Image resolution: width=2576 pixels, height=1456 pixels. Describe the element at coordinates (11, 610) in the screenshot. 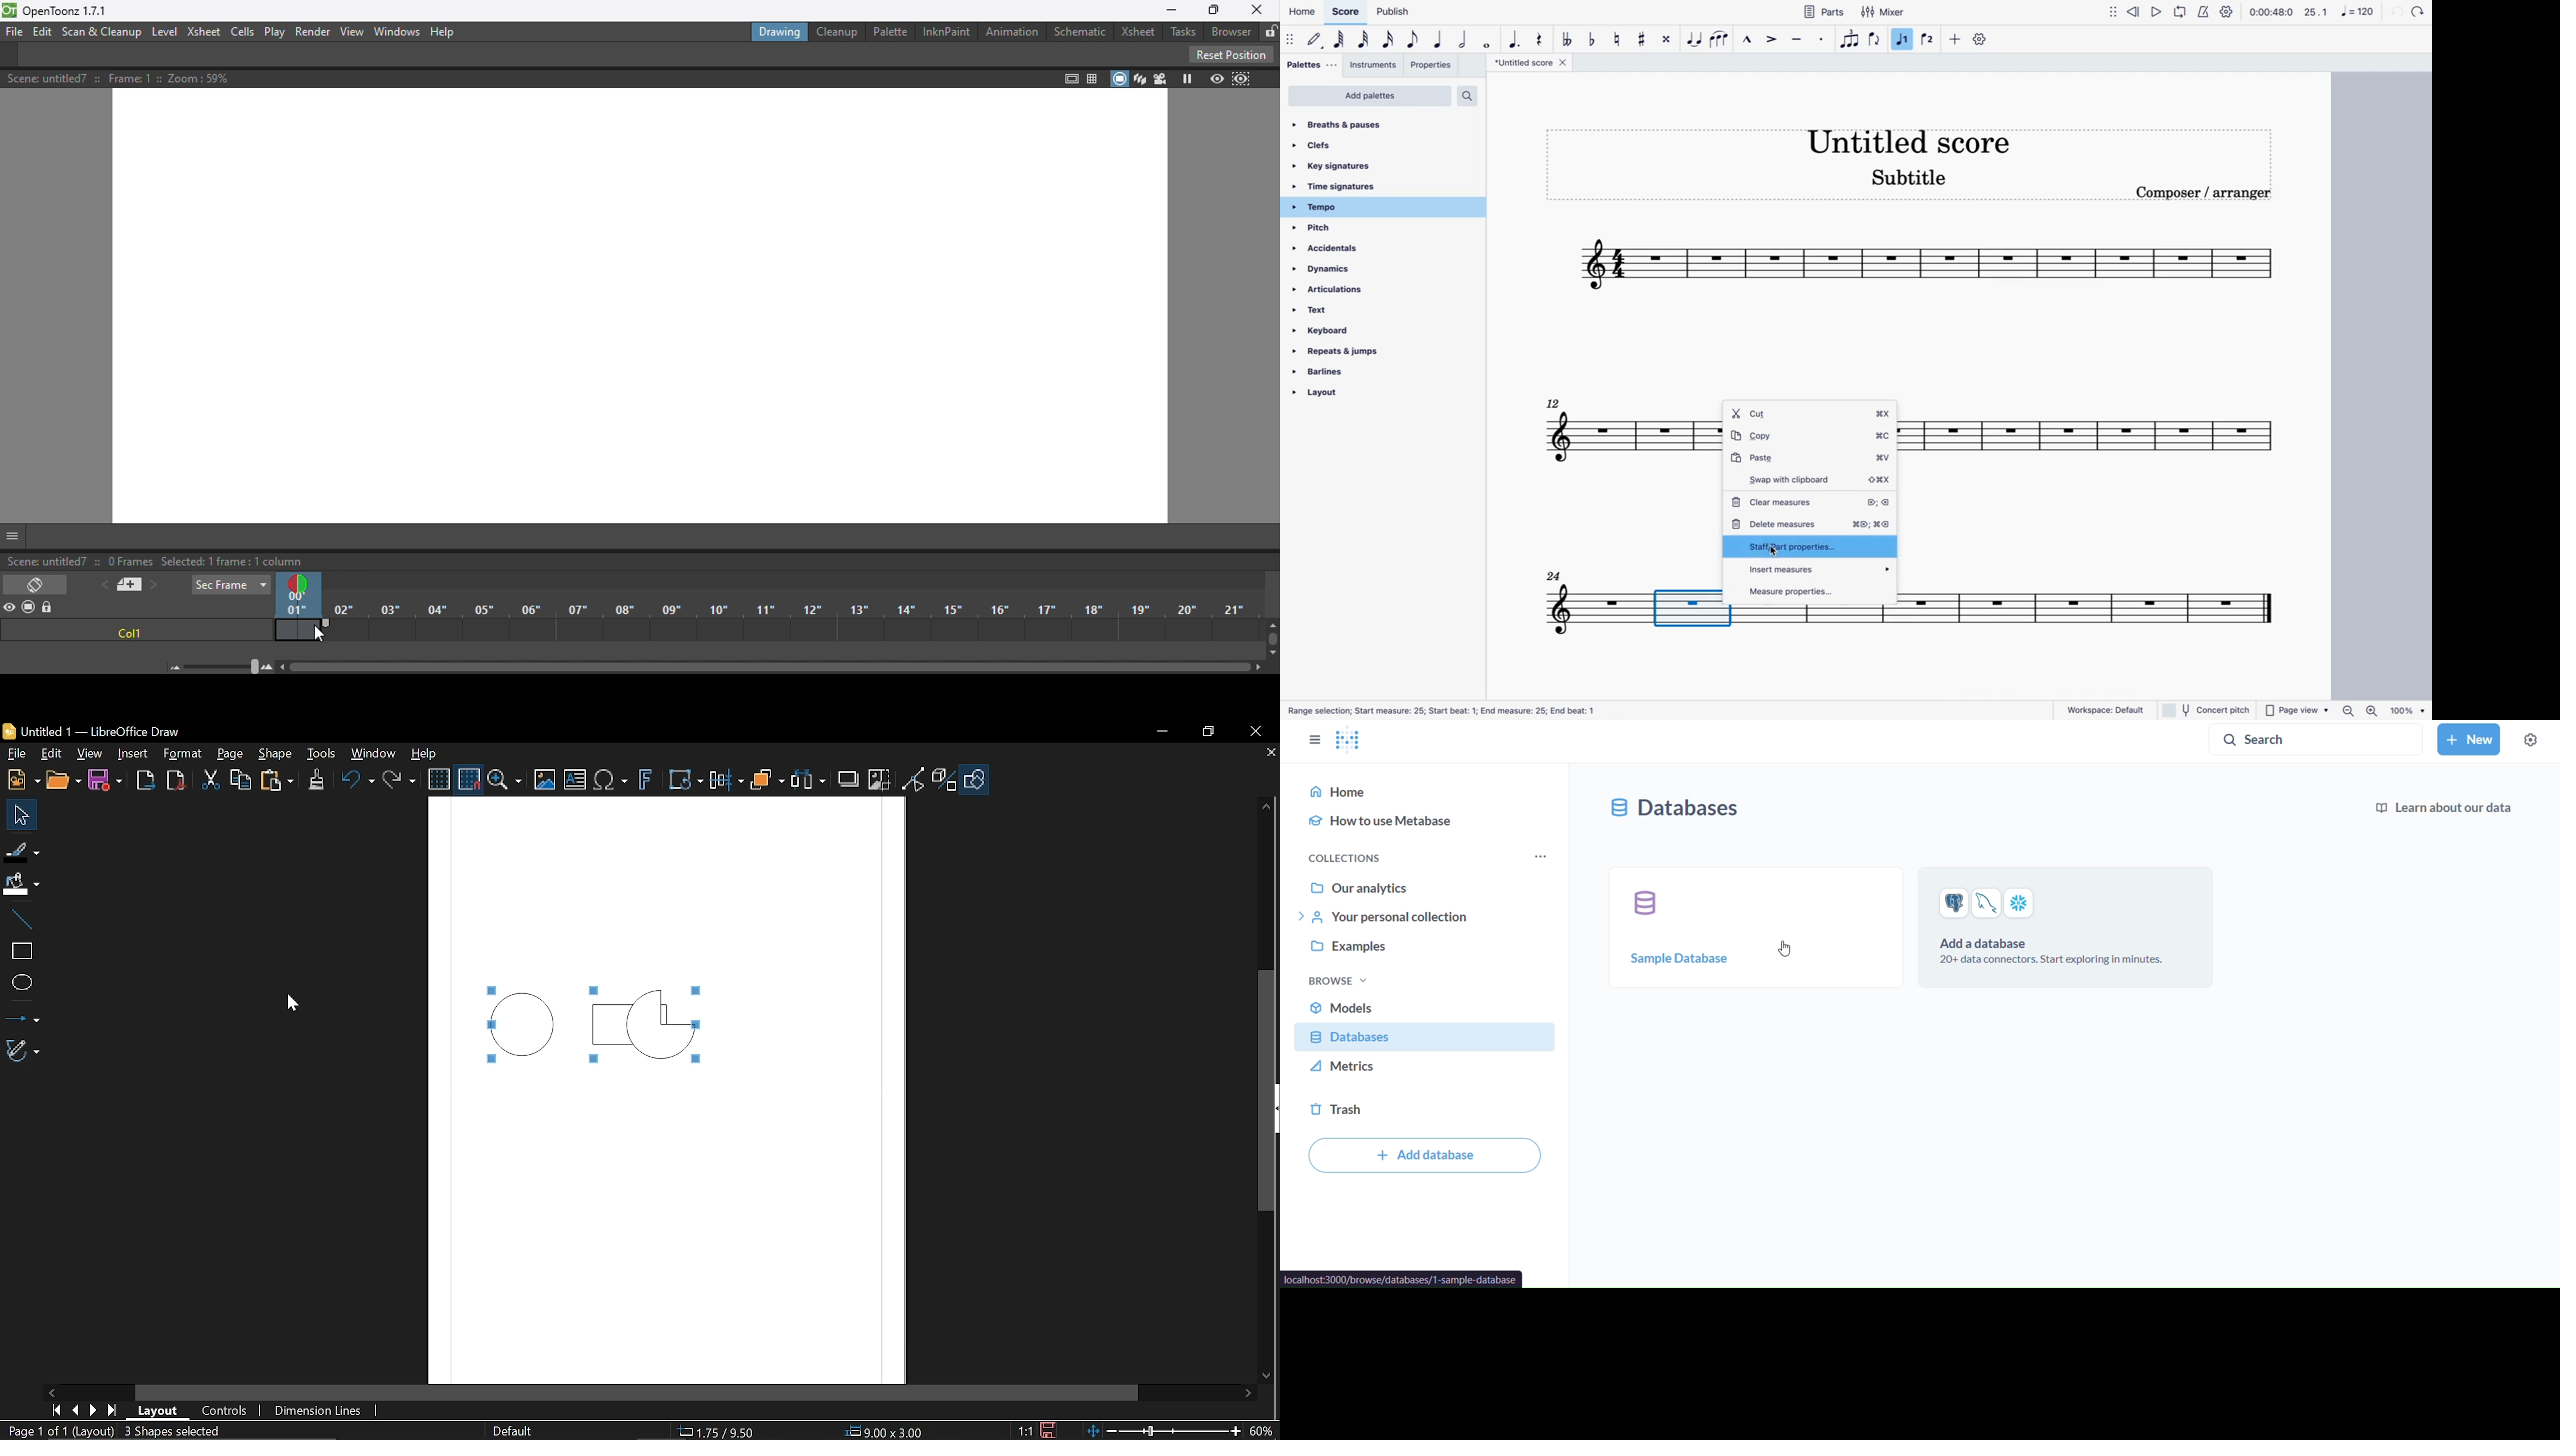

I see `Preview visibility toggle all` at that location.